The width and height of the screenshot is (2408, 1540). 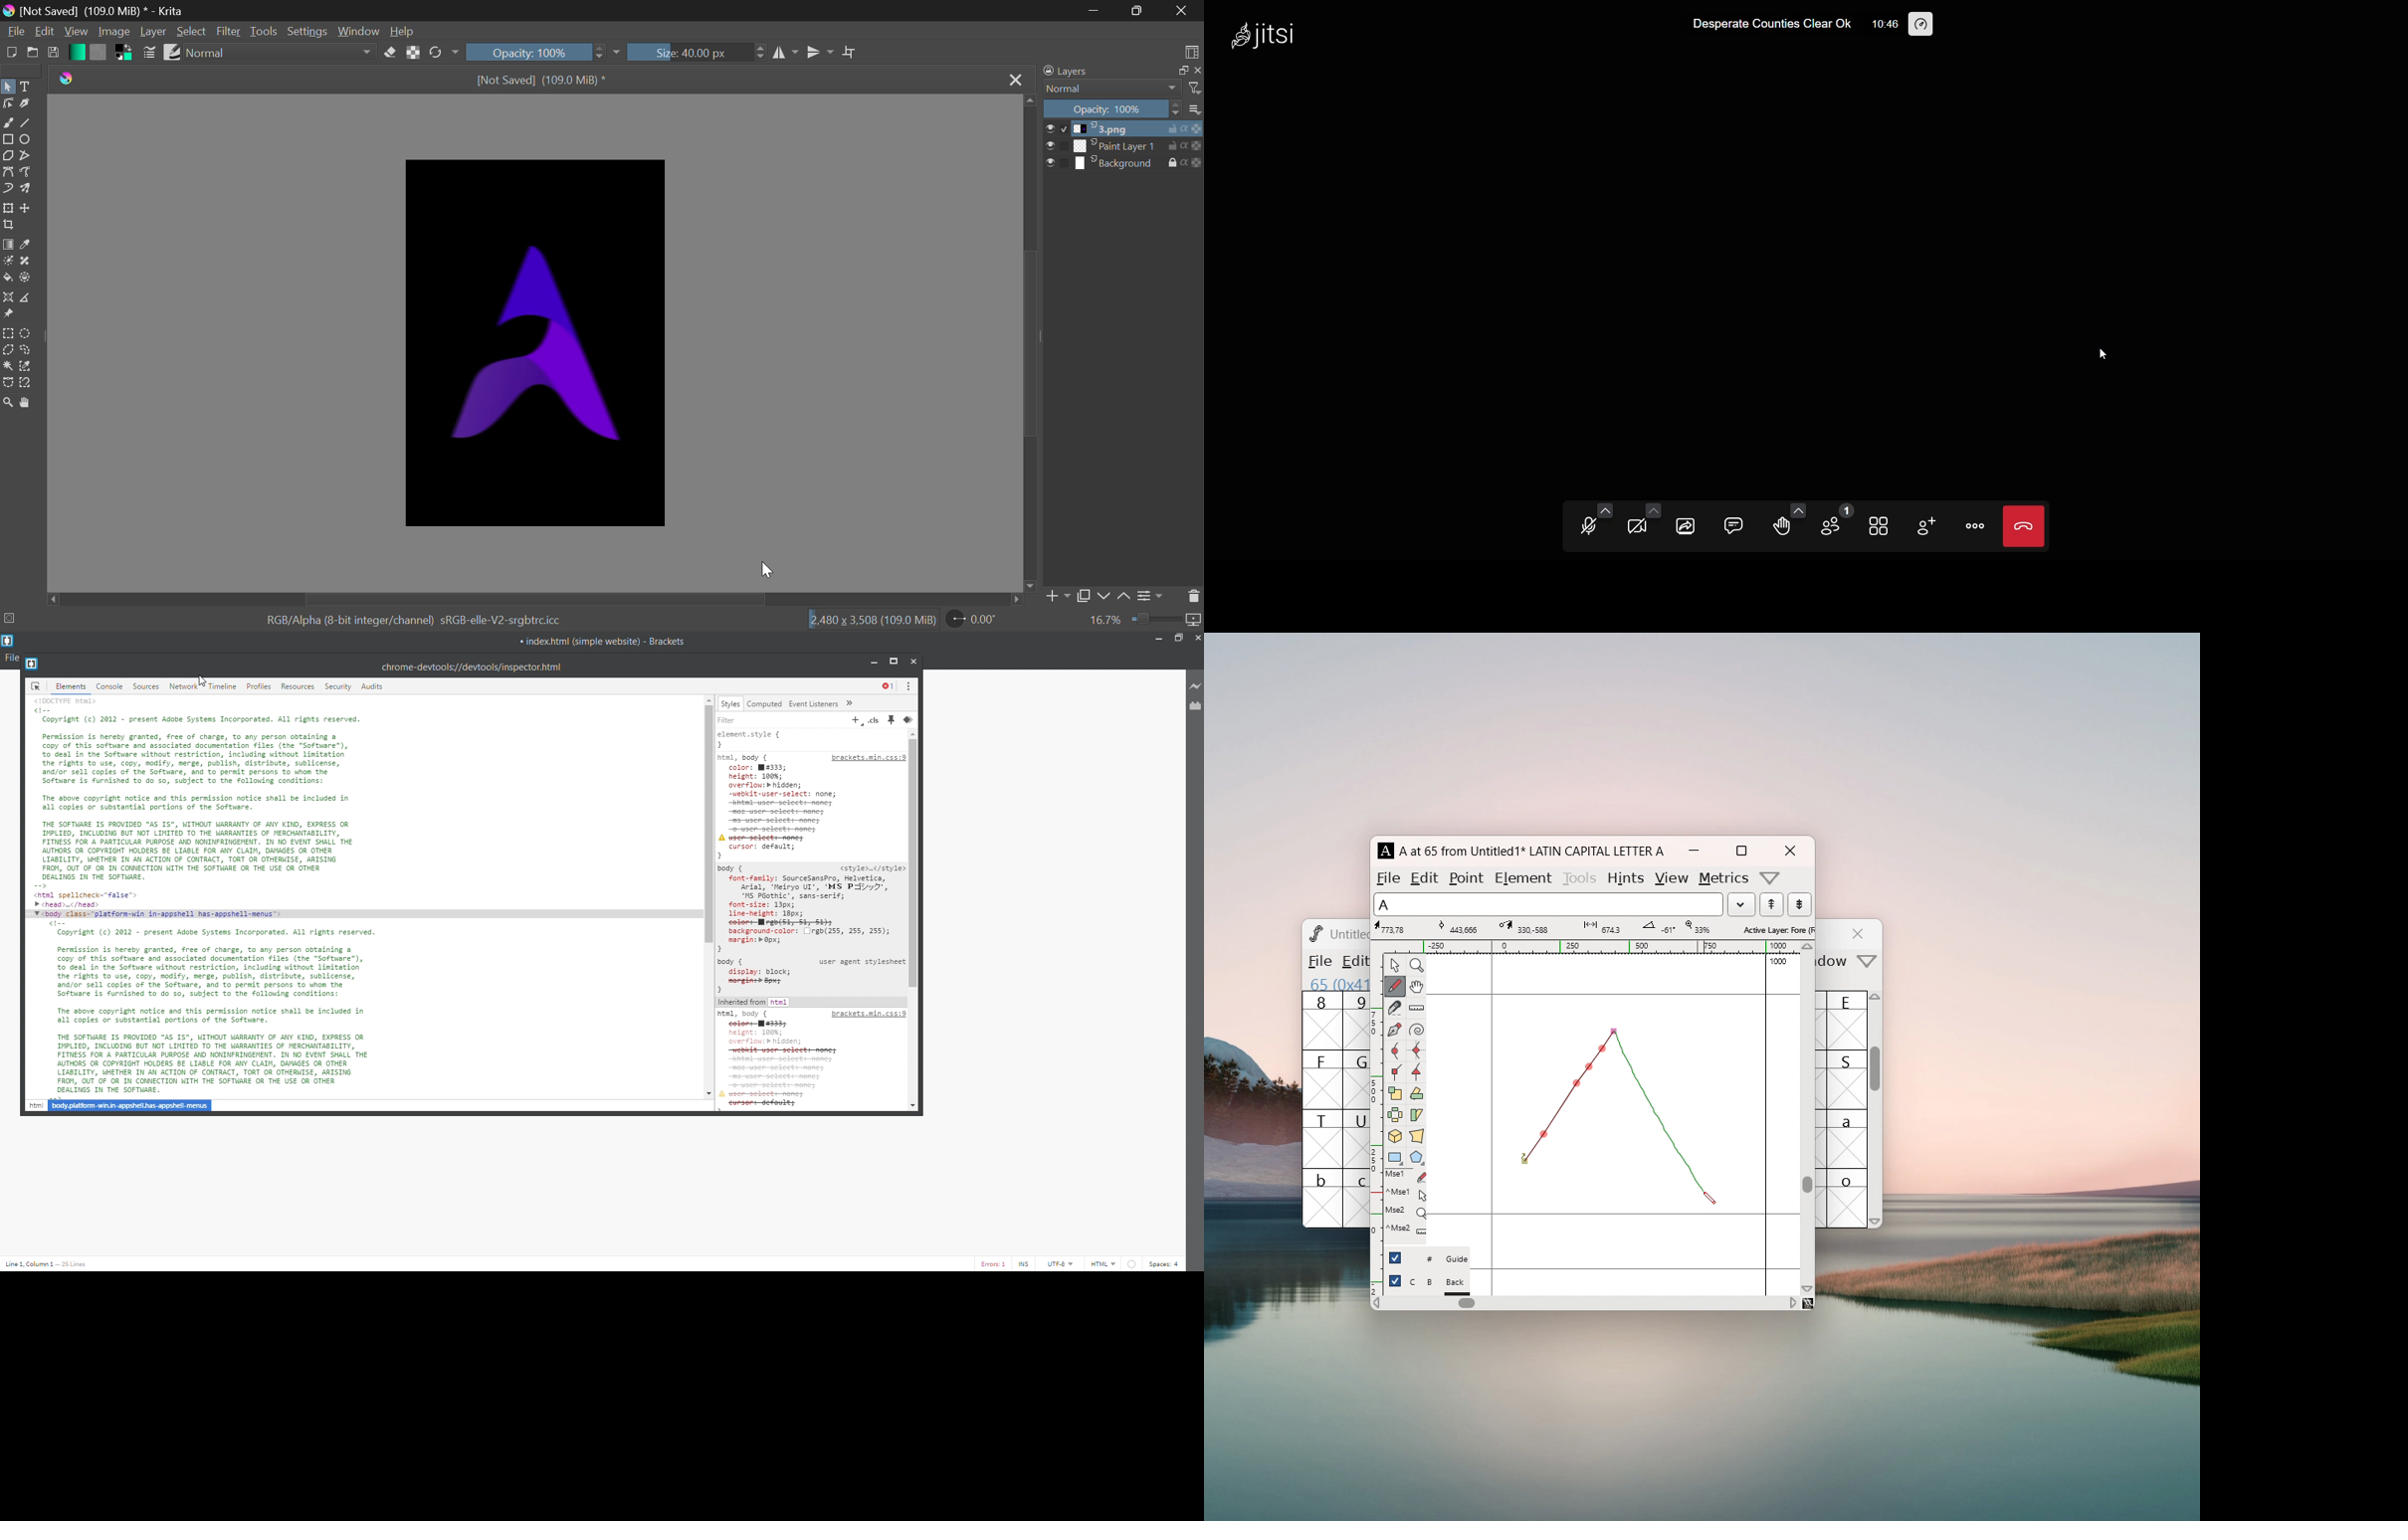 I want to click on Choose Workspace, so click(x=1191, y=51).